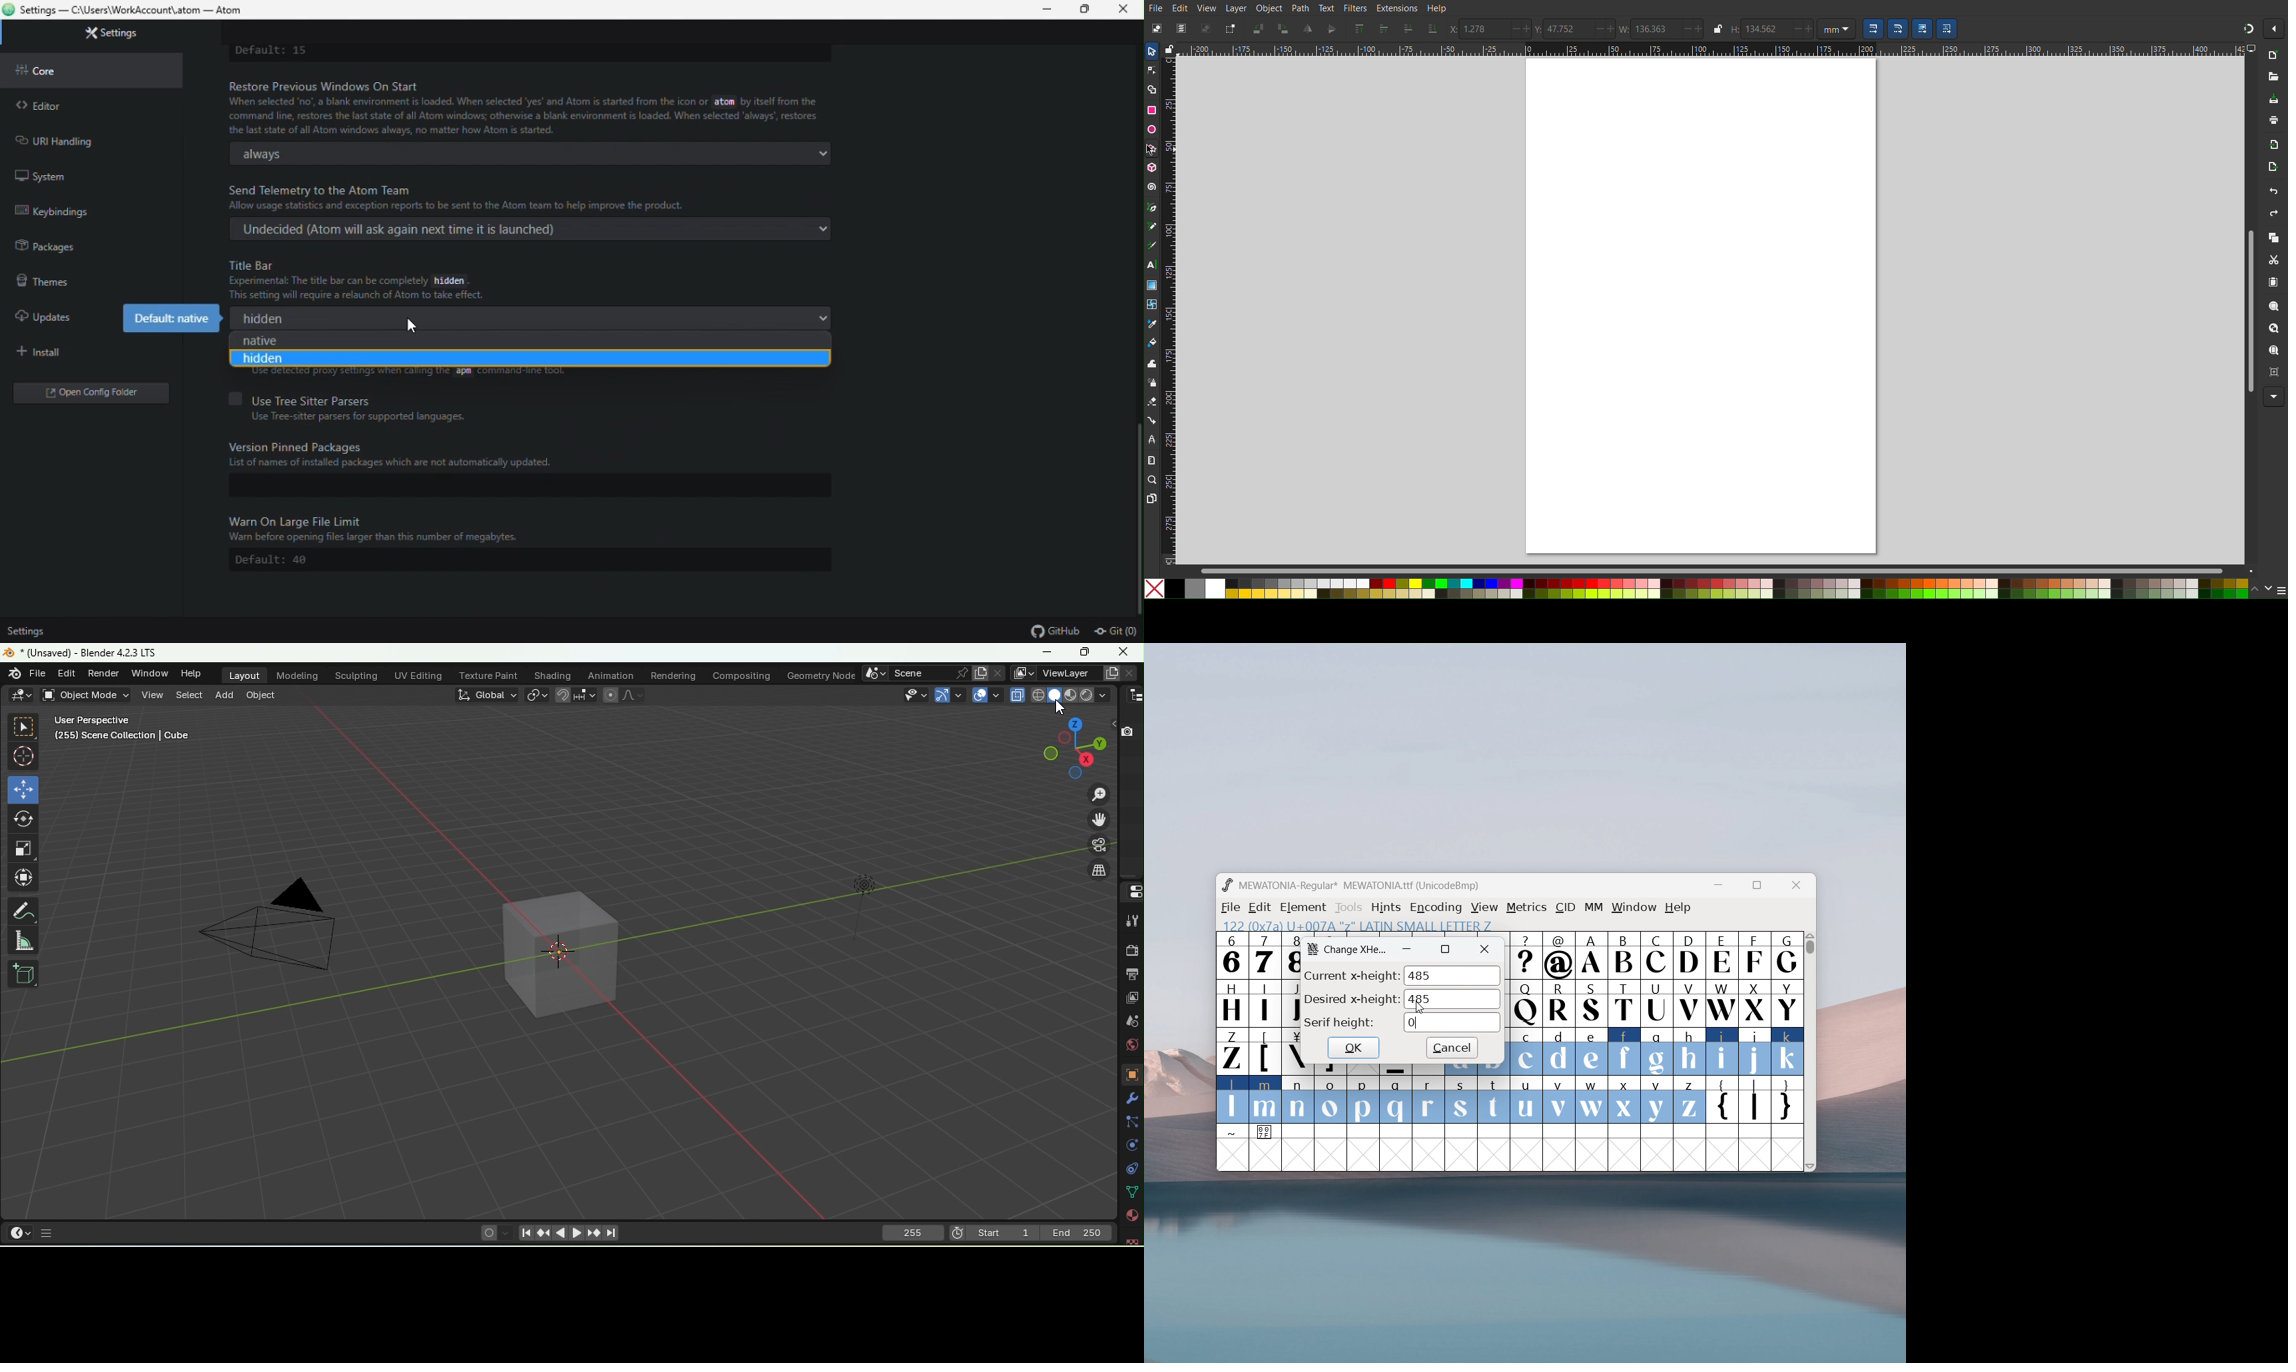  Describe the element at coordinates (305, 400) in the screenshot. I see `Use Tree Sitter Parsers` at that location.